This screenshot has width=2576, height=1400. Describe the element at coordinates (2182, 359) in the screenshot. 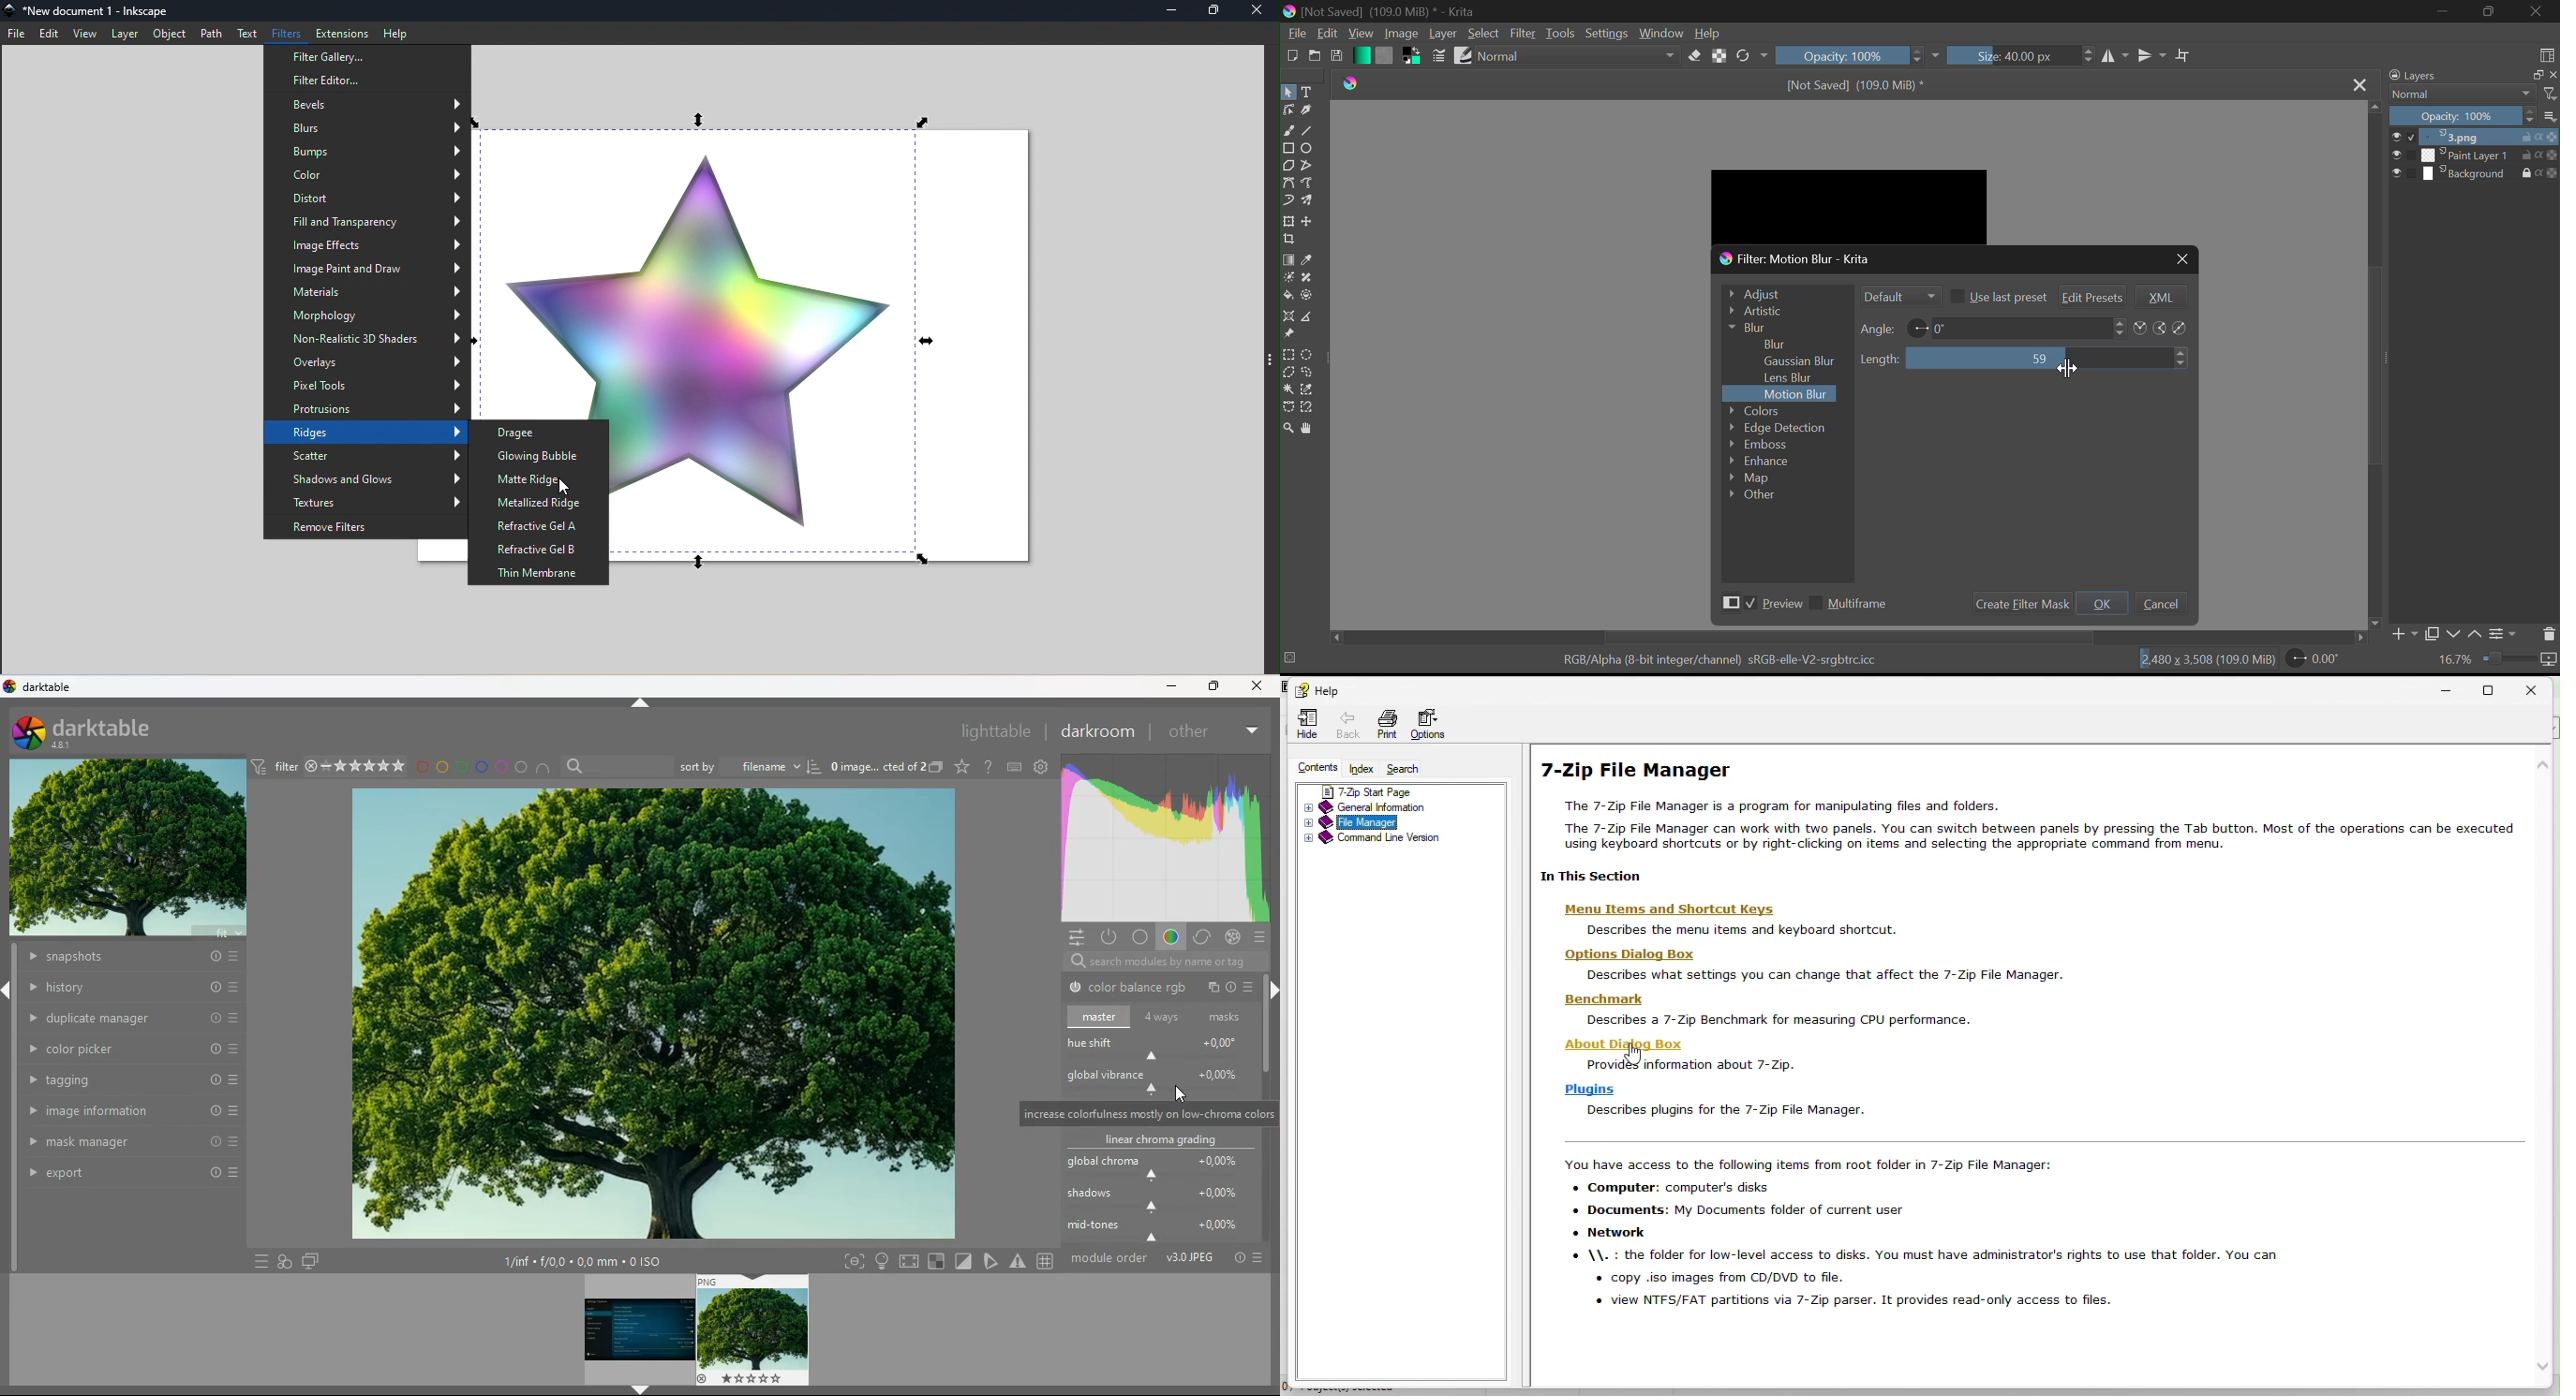

I see `Increase or decrease length ` at that location.